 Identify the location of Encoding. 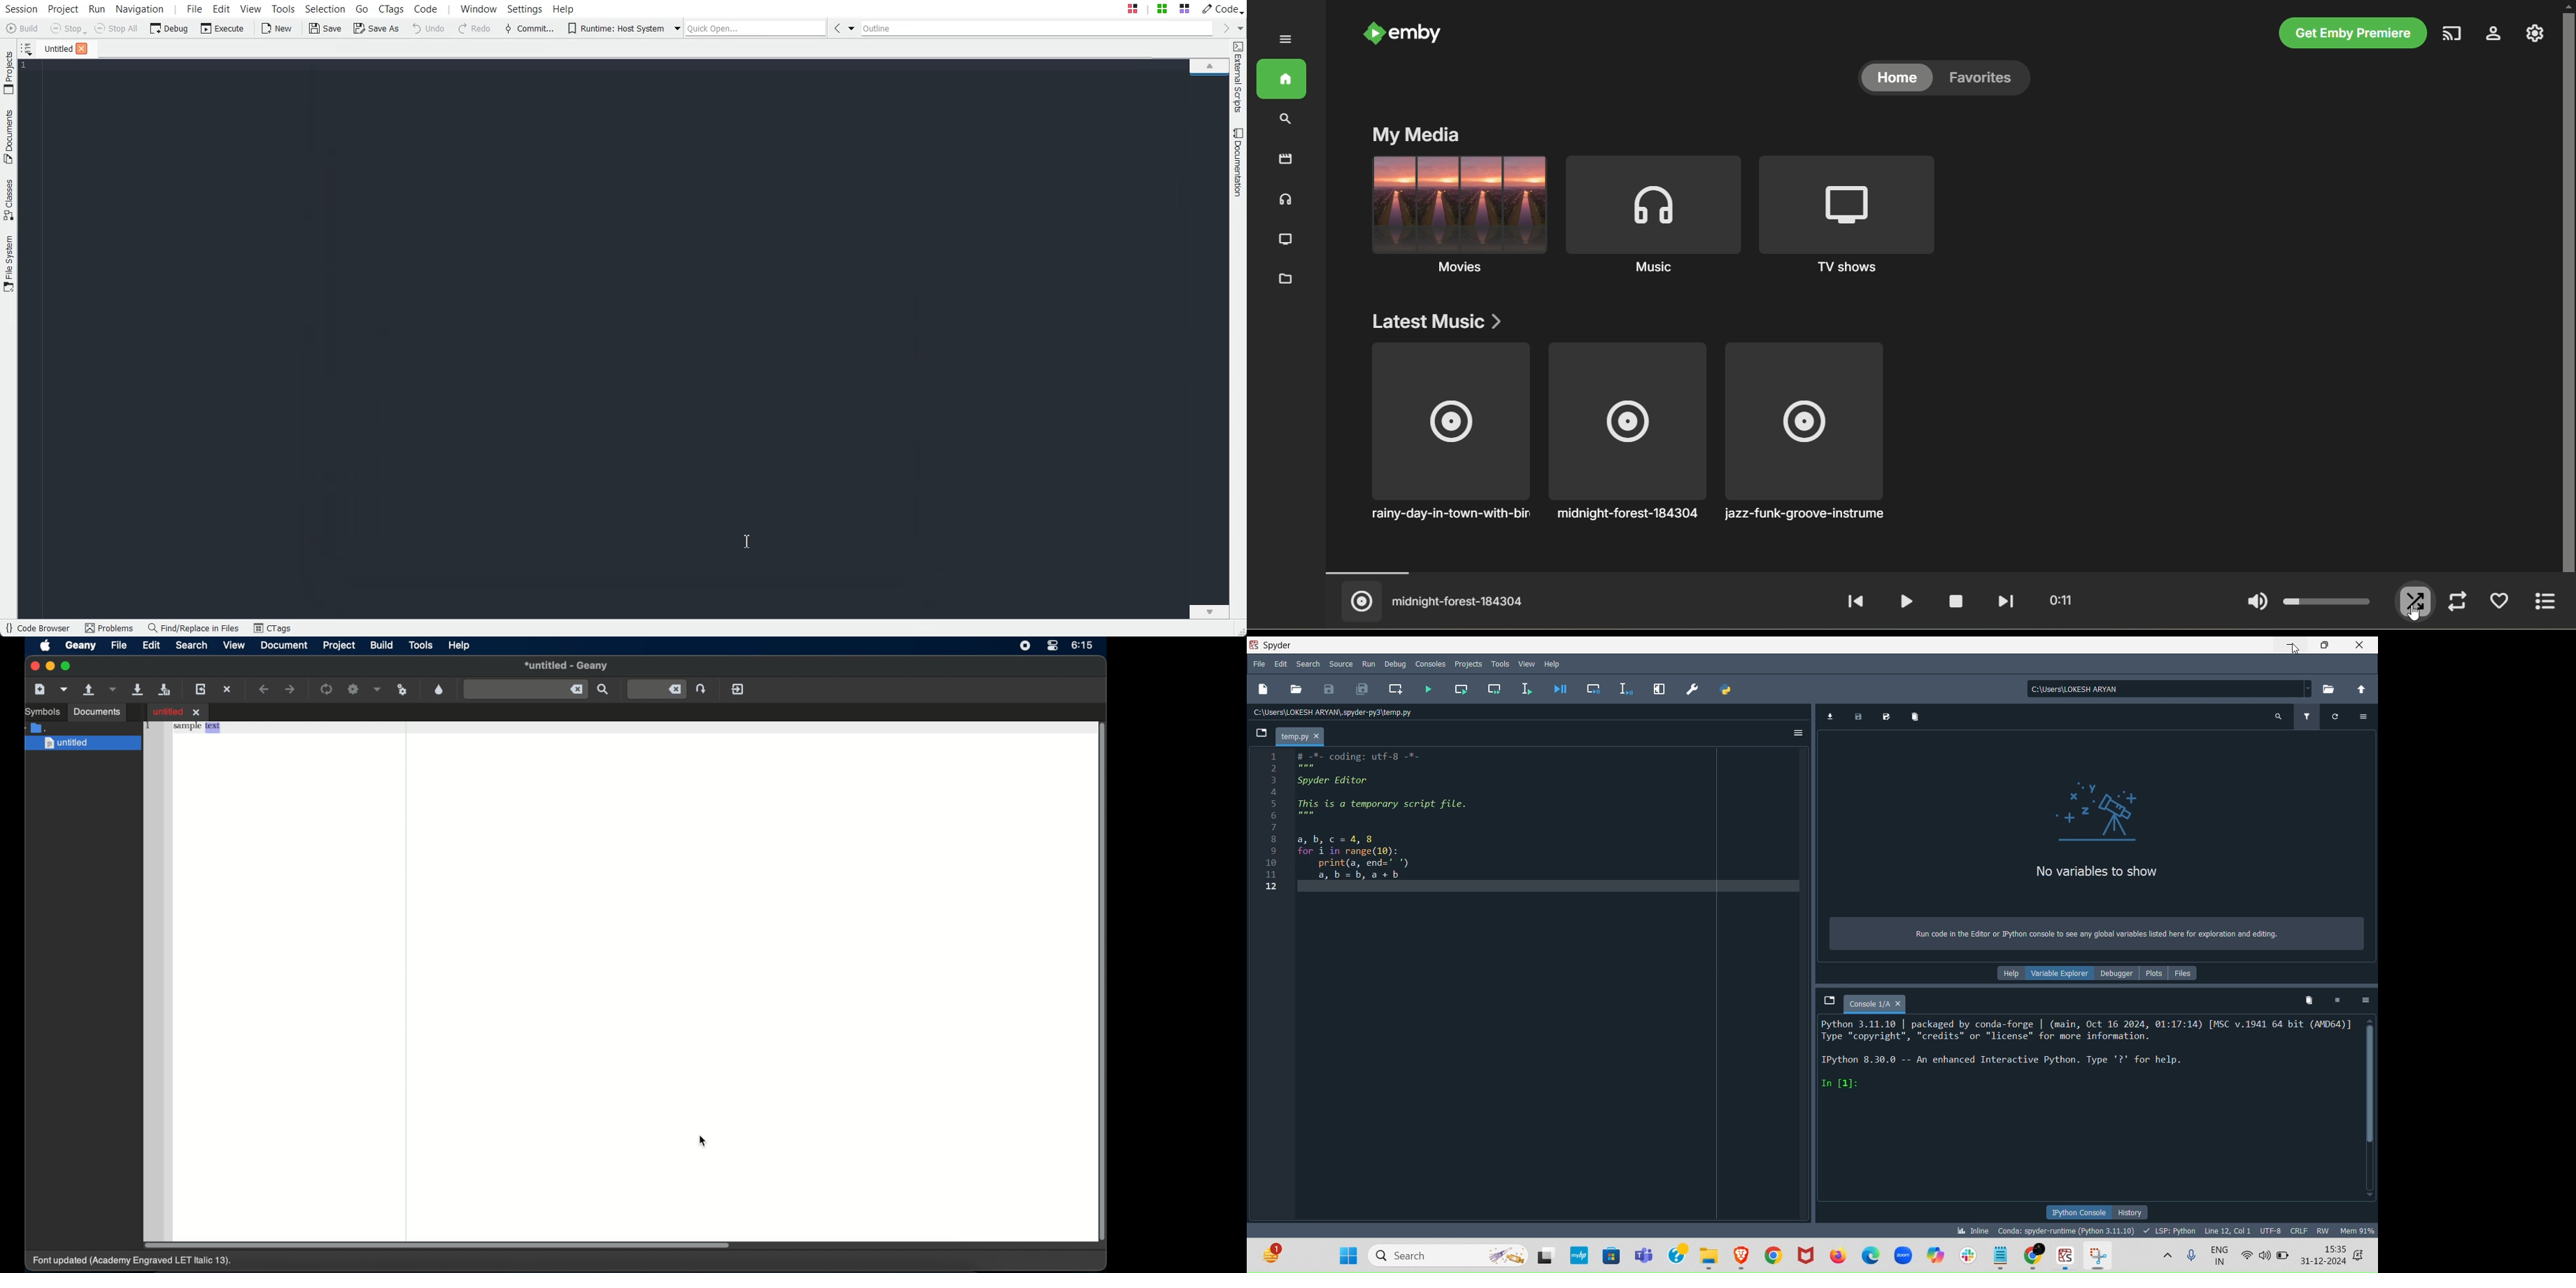
(2272, 1230).